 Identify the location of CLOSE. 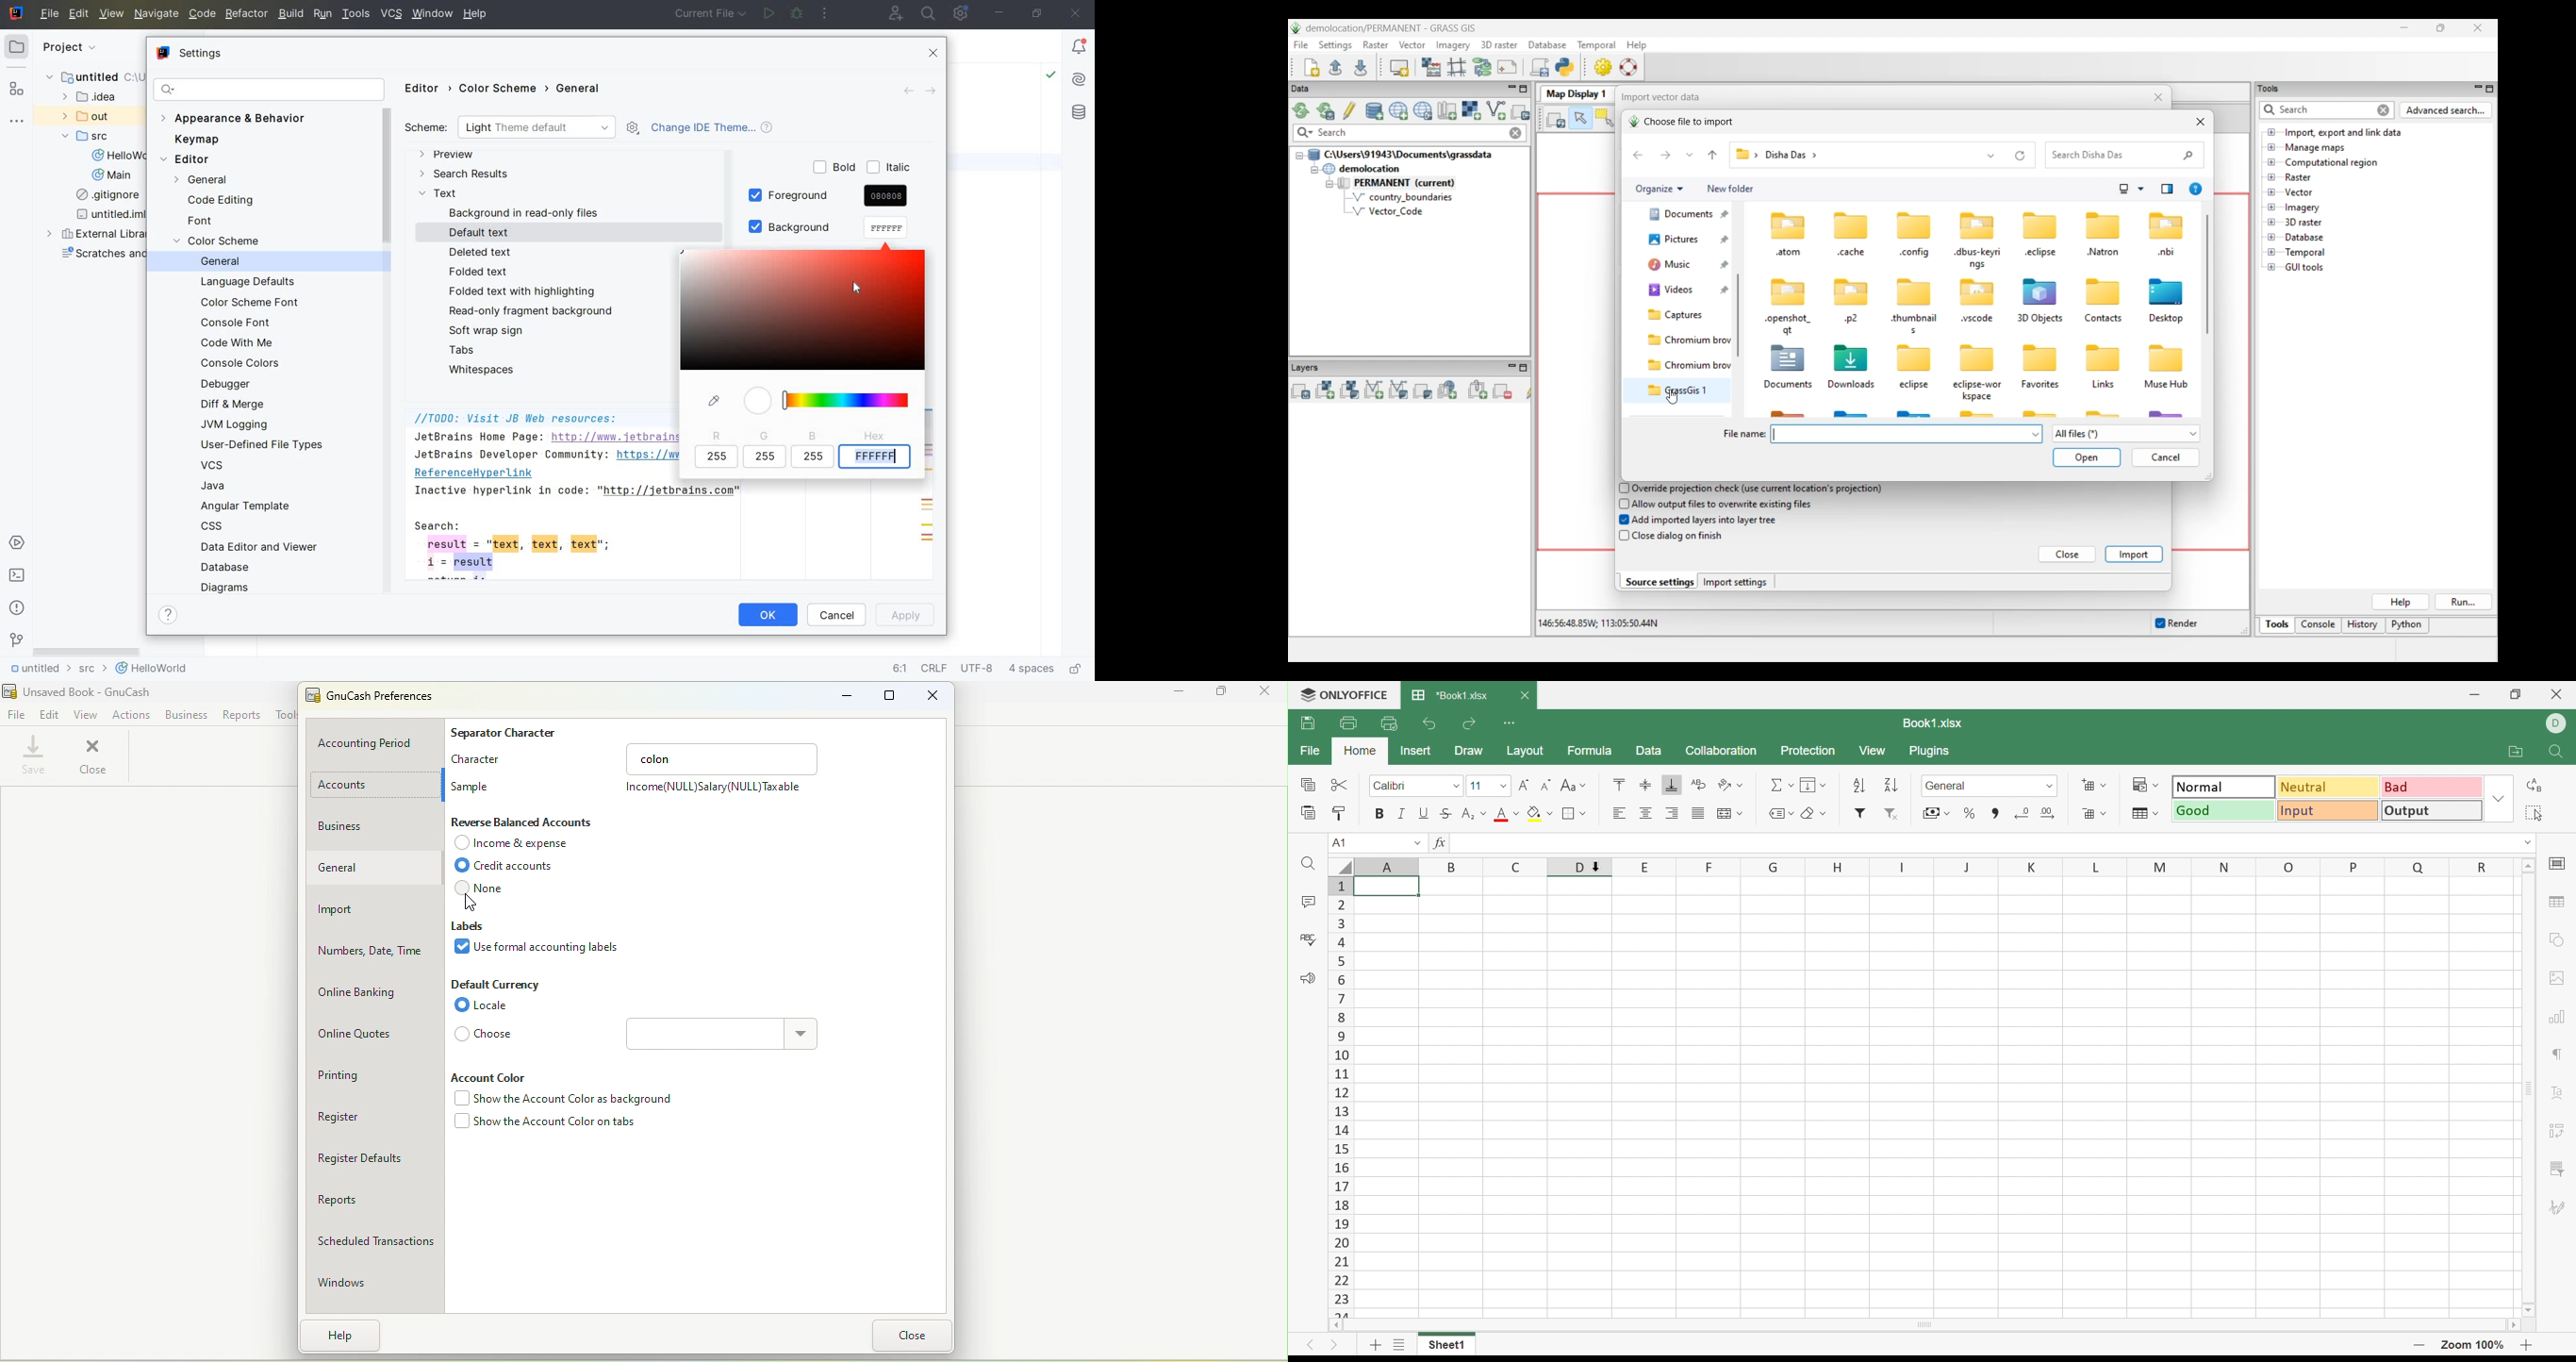
(936, 53).